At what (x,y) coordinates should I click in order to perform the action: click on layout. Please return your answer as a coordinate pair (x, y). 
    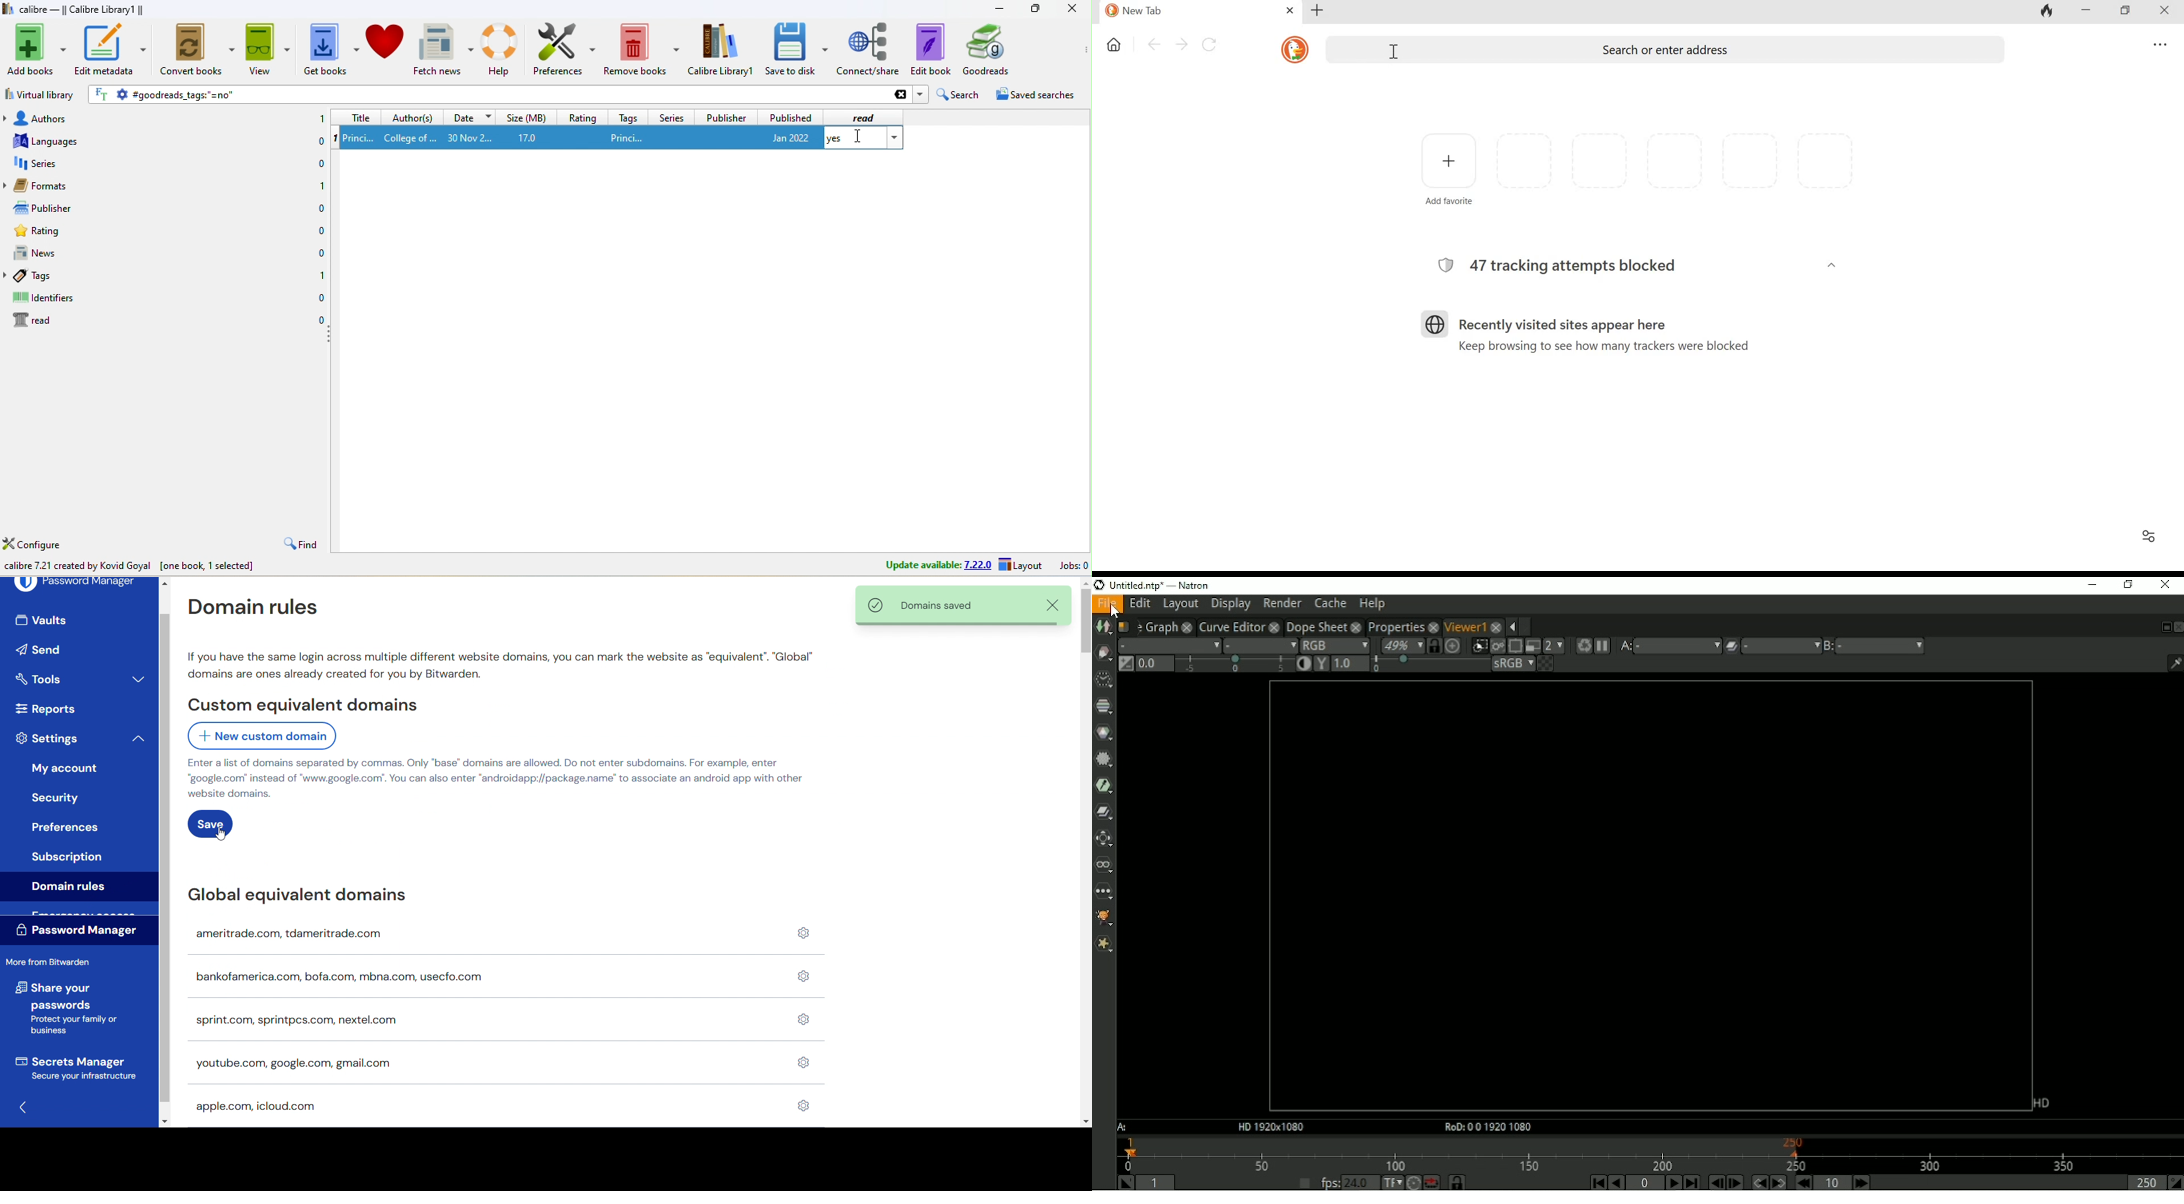
    Looking at the image, I should click on (1022, 566).